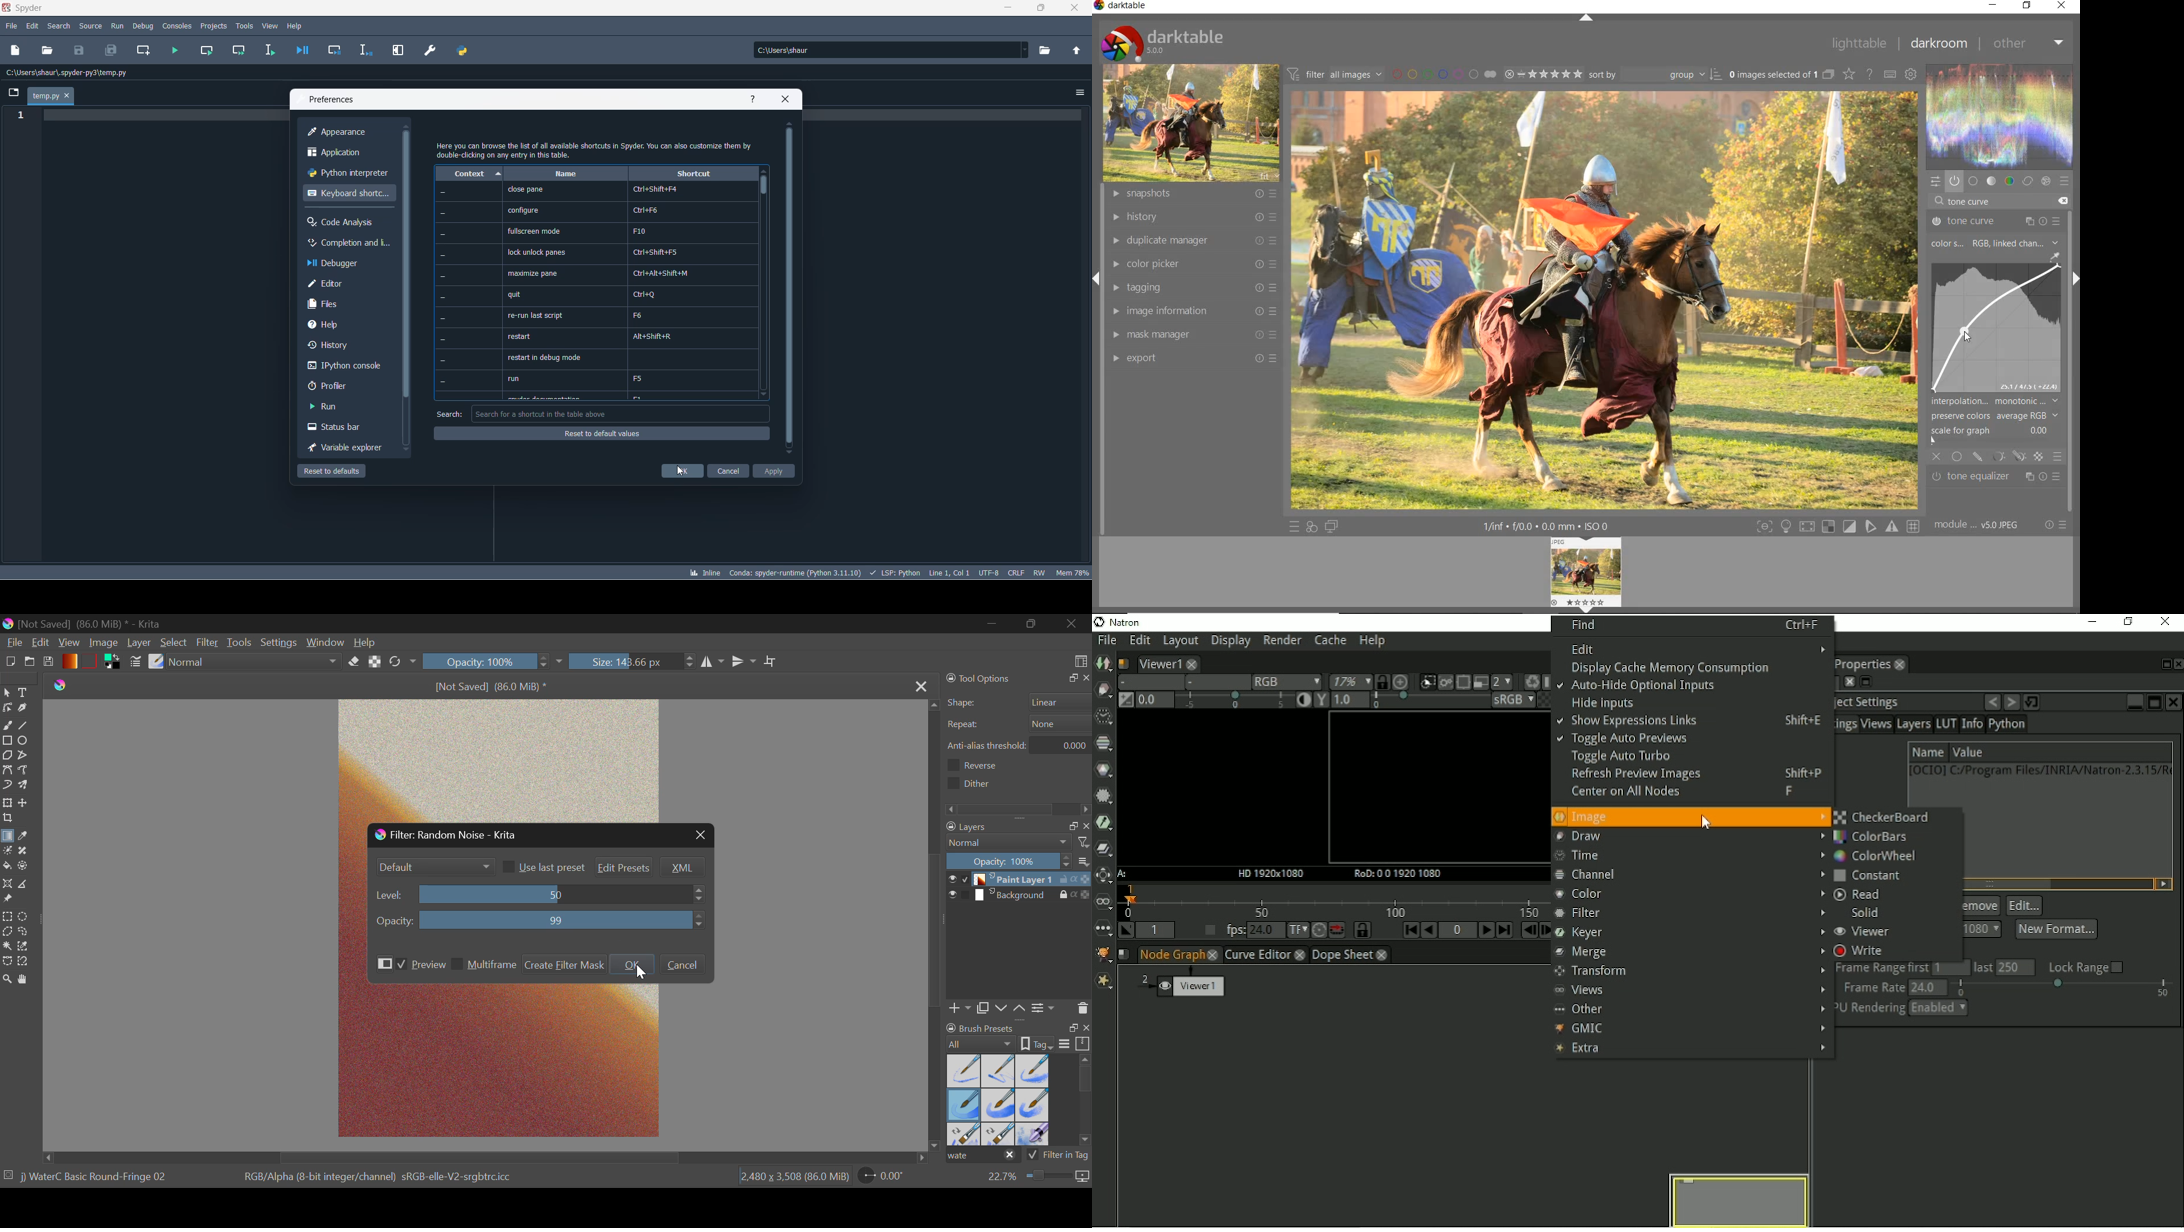 This screenshot has width=2184, height=1232. What do you see at coordinates (431, 51) in the screenshot?
I see `PREFERENCES` at bounding box center [431, 51].